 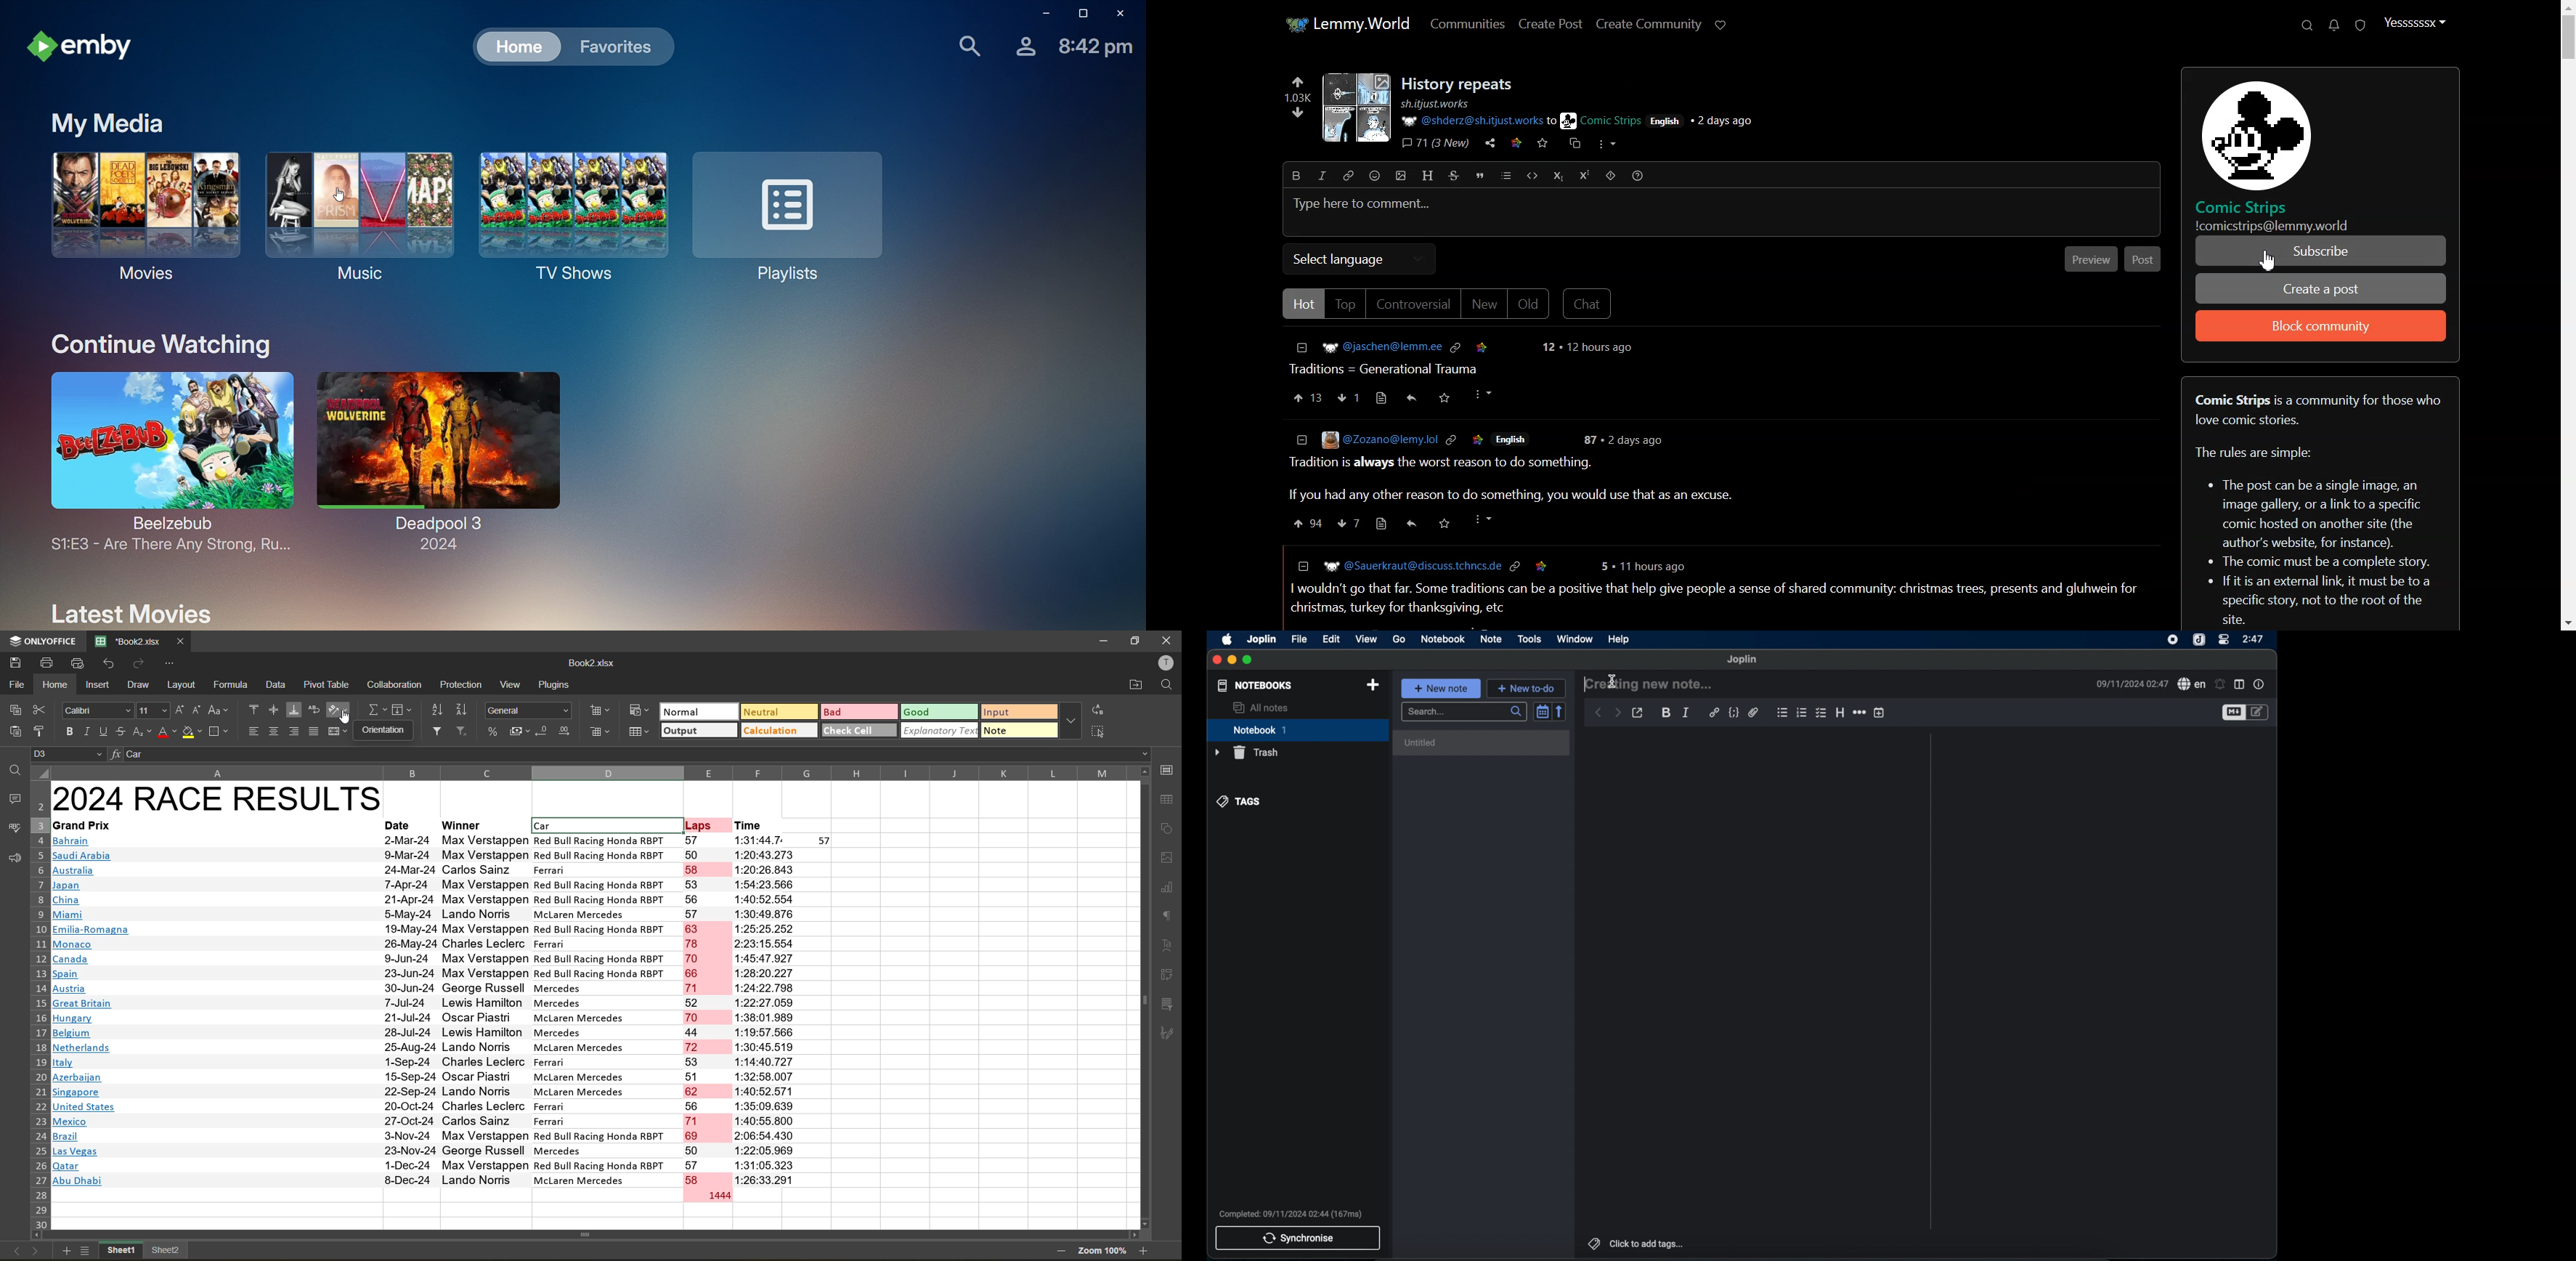 What do you see at coordinates (1296, 175) in the screenshot?
I see `Bold` at bounding box center [1296, 175].